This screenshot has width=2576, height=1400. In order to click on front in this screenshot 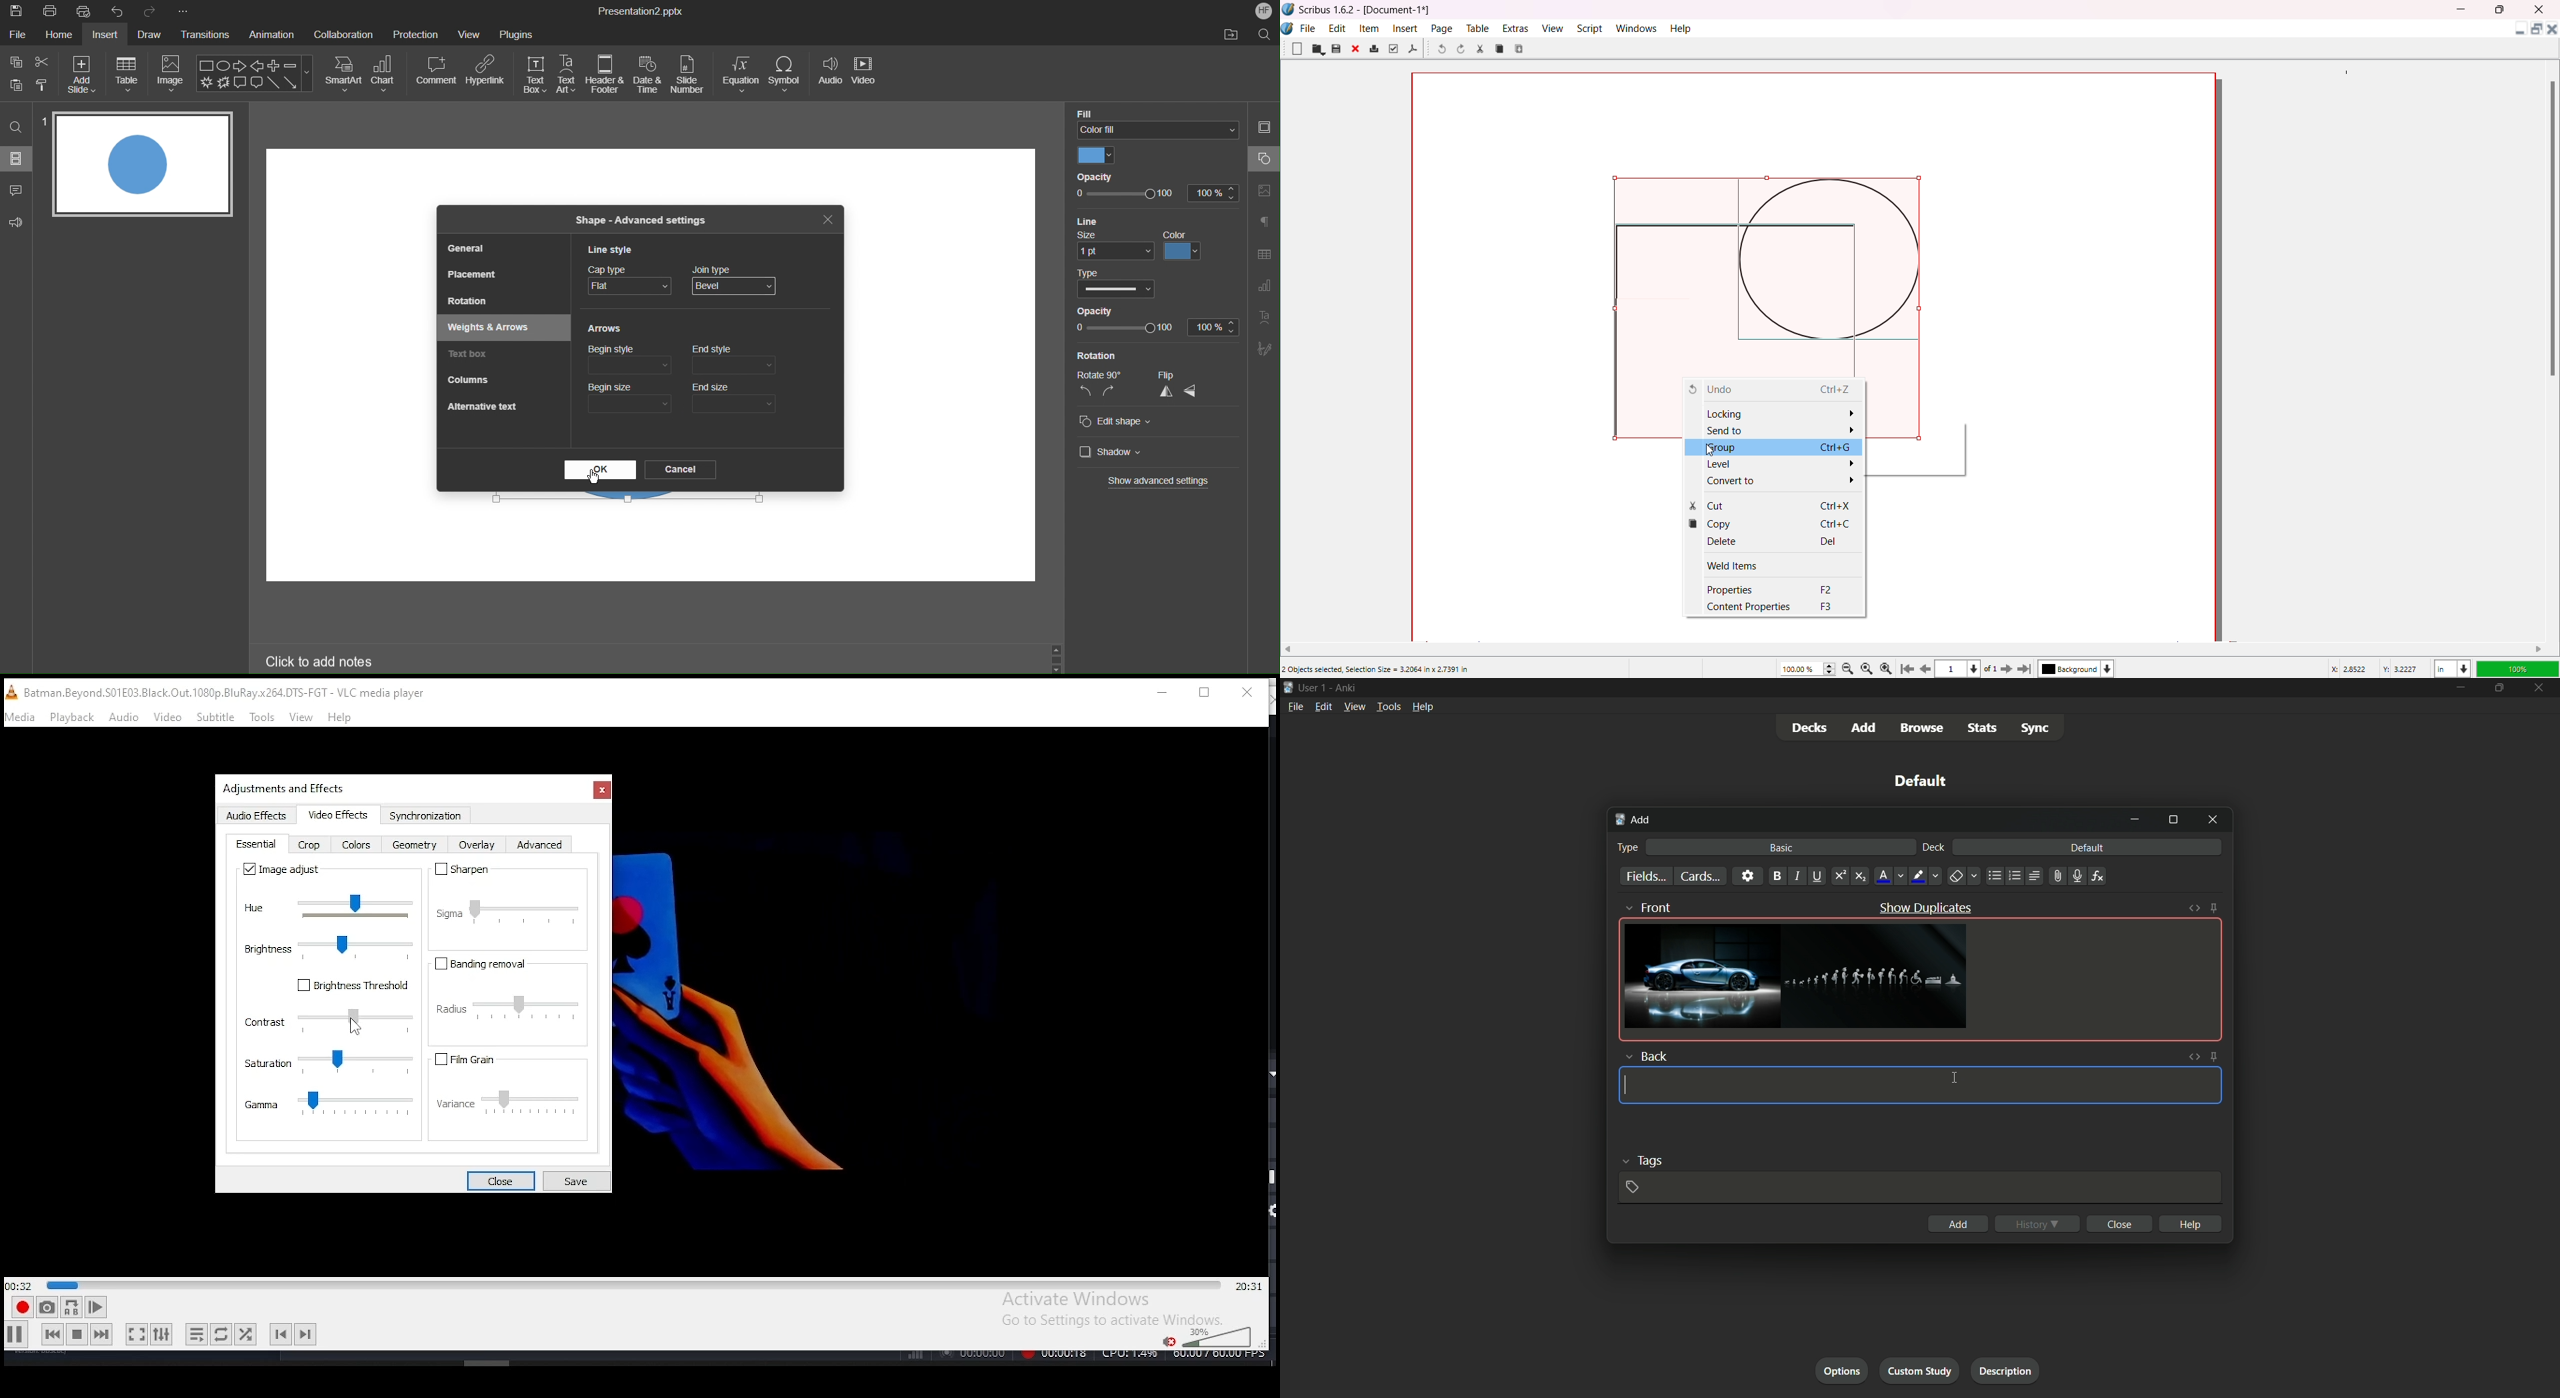, I will do `click(1651, 906)`.